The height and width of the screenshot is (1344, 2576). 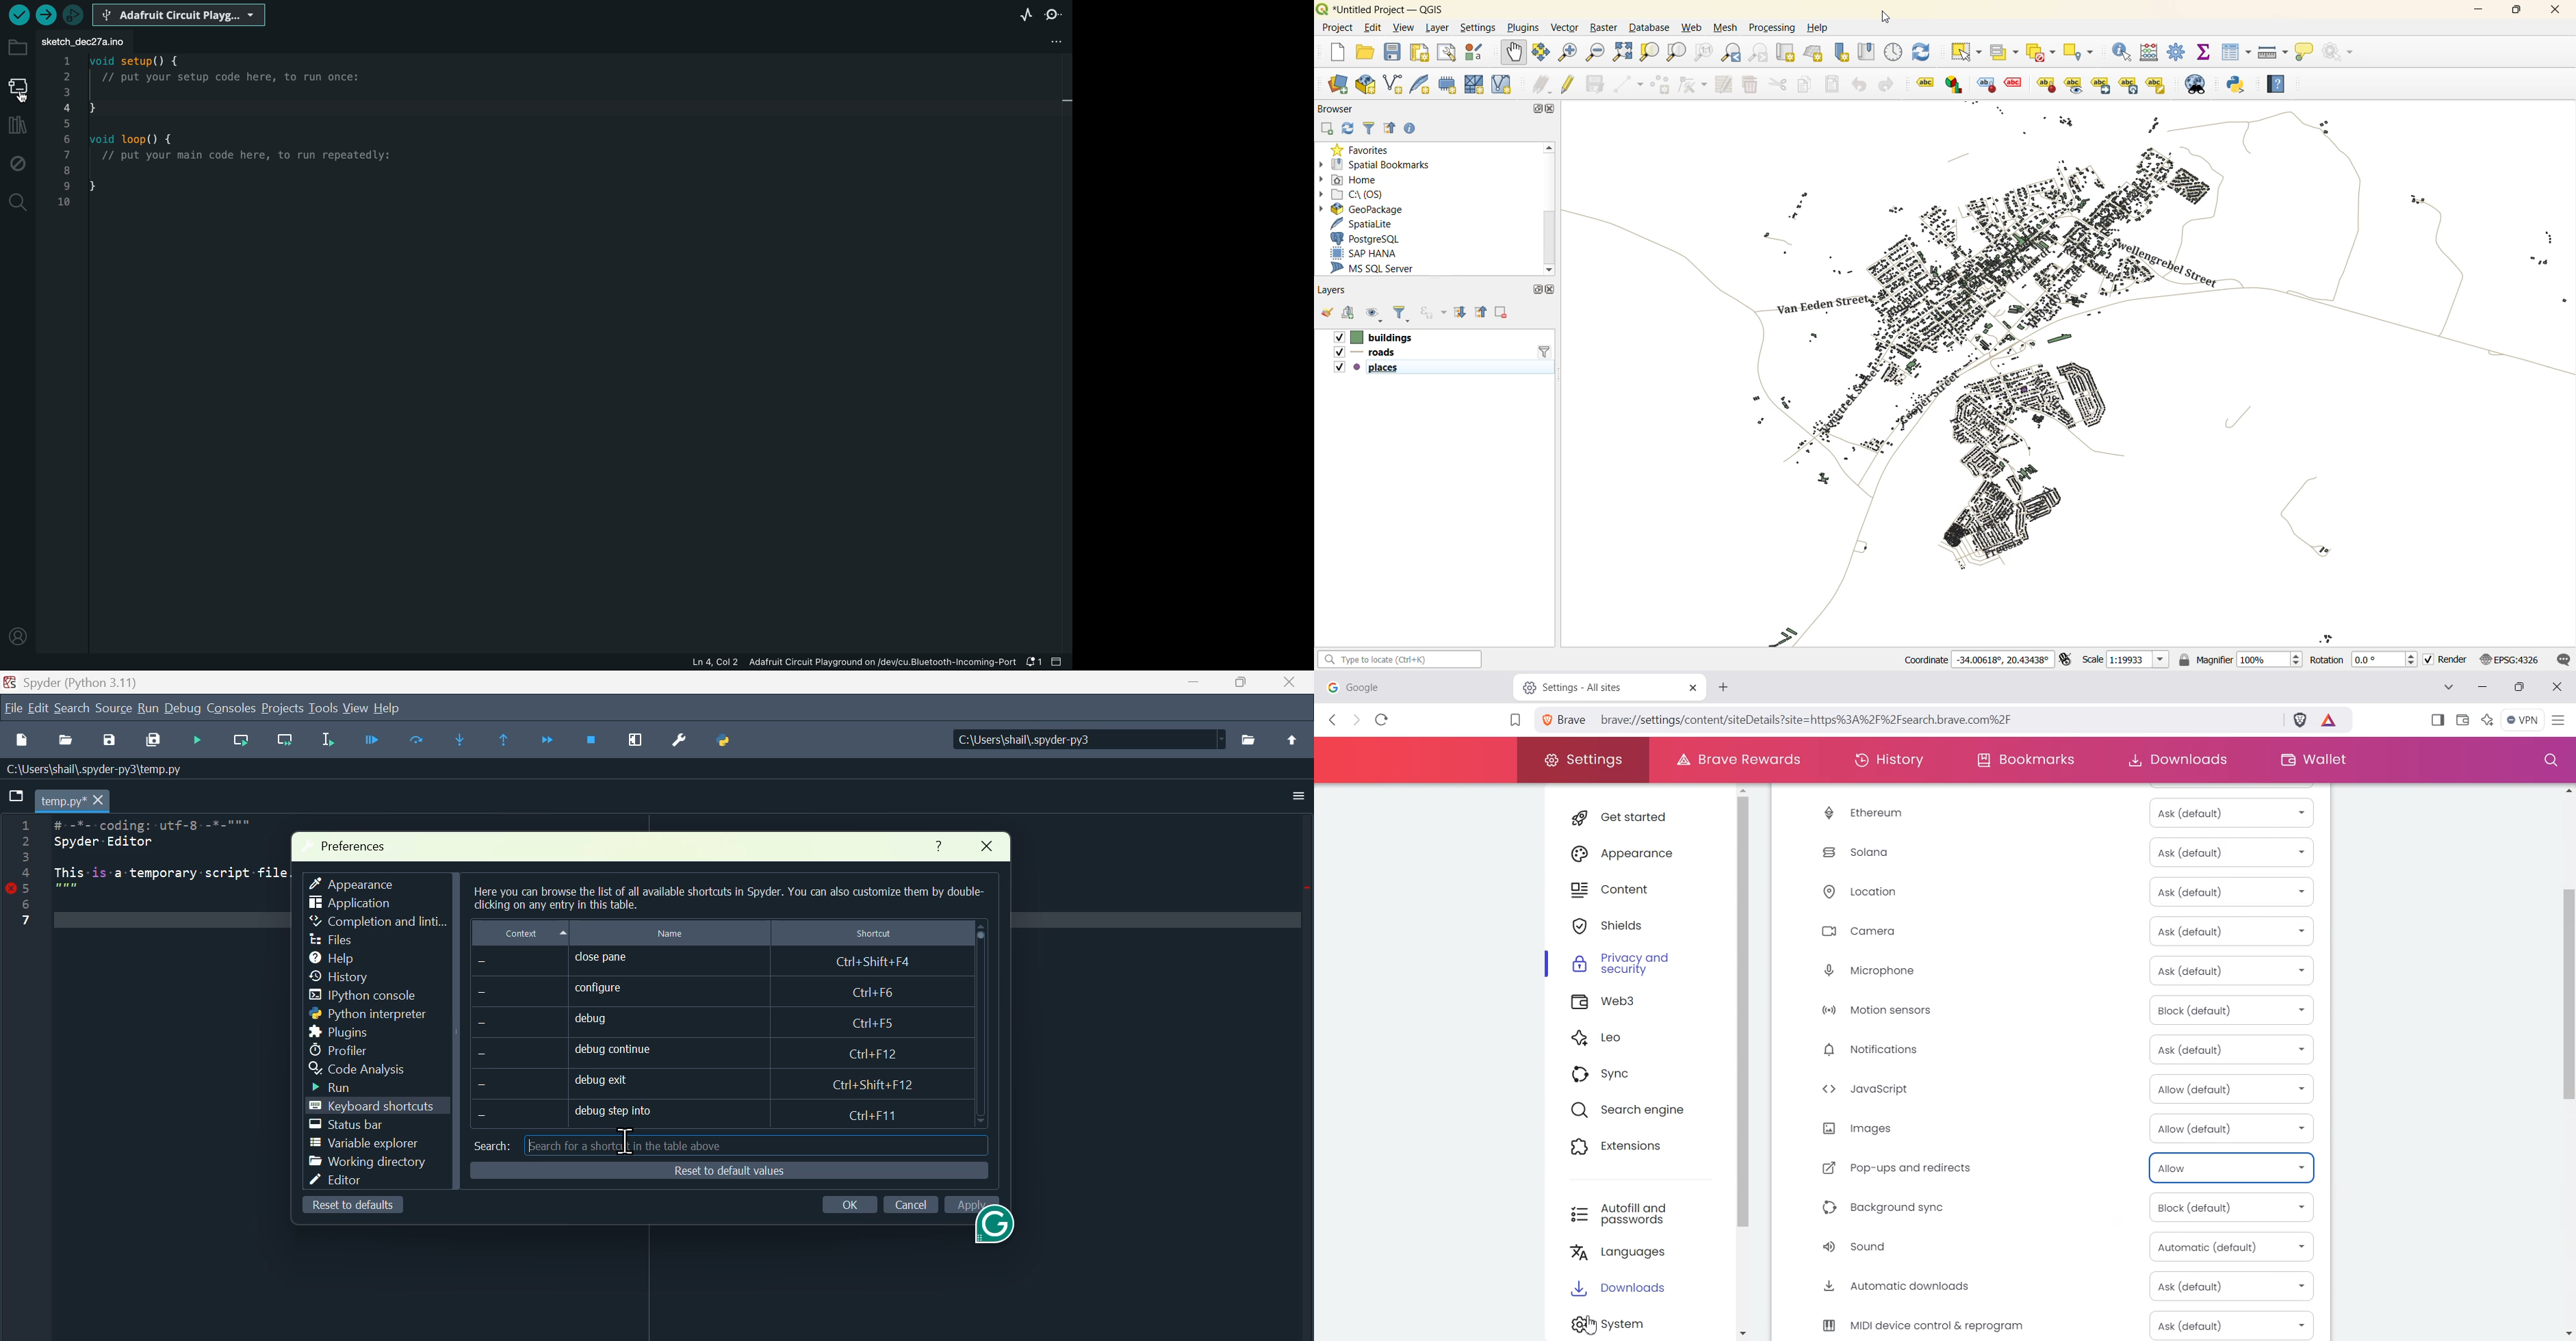 What do you see at coordinates (17, 164) in the screenshot?
I see `debug` at bounding box center [17, 164].